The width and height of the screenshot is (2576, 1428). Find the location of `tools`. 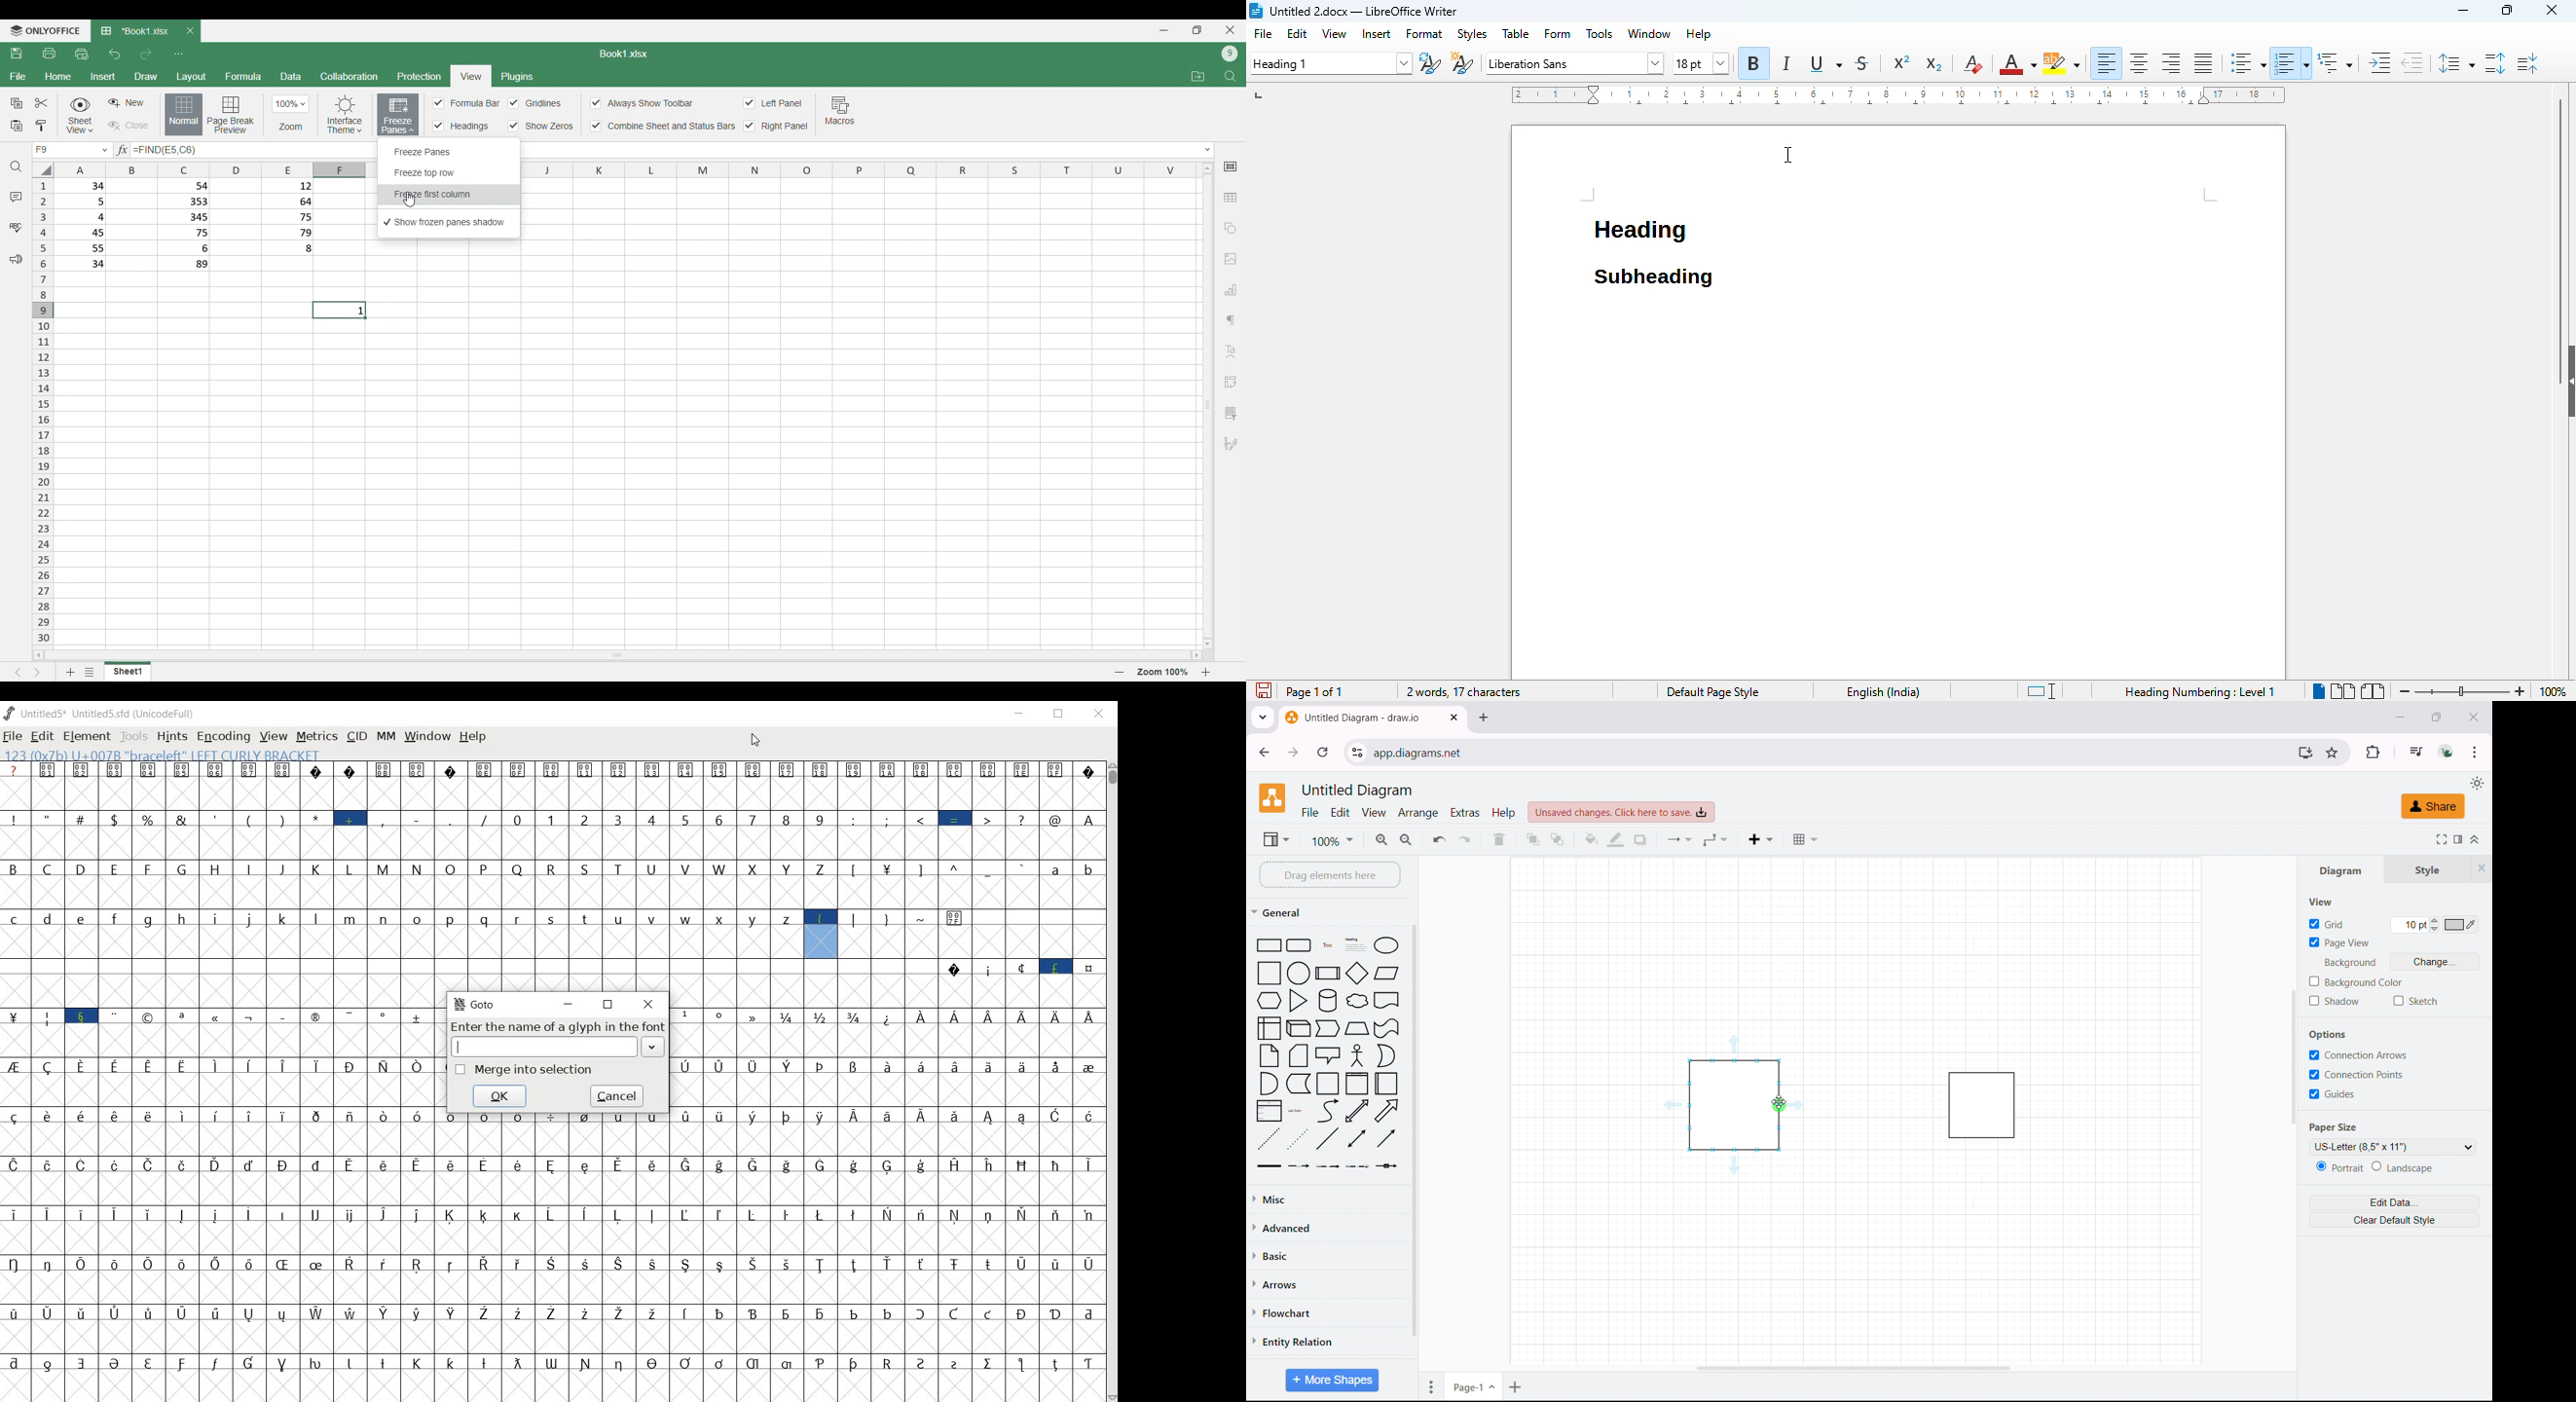

tools is located at coordinates (1601, 33).